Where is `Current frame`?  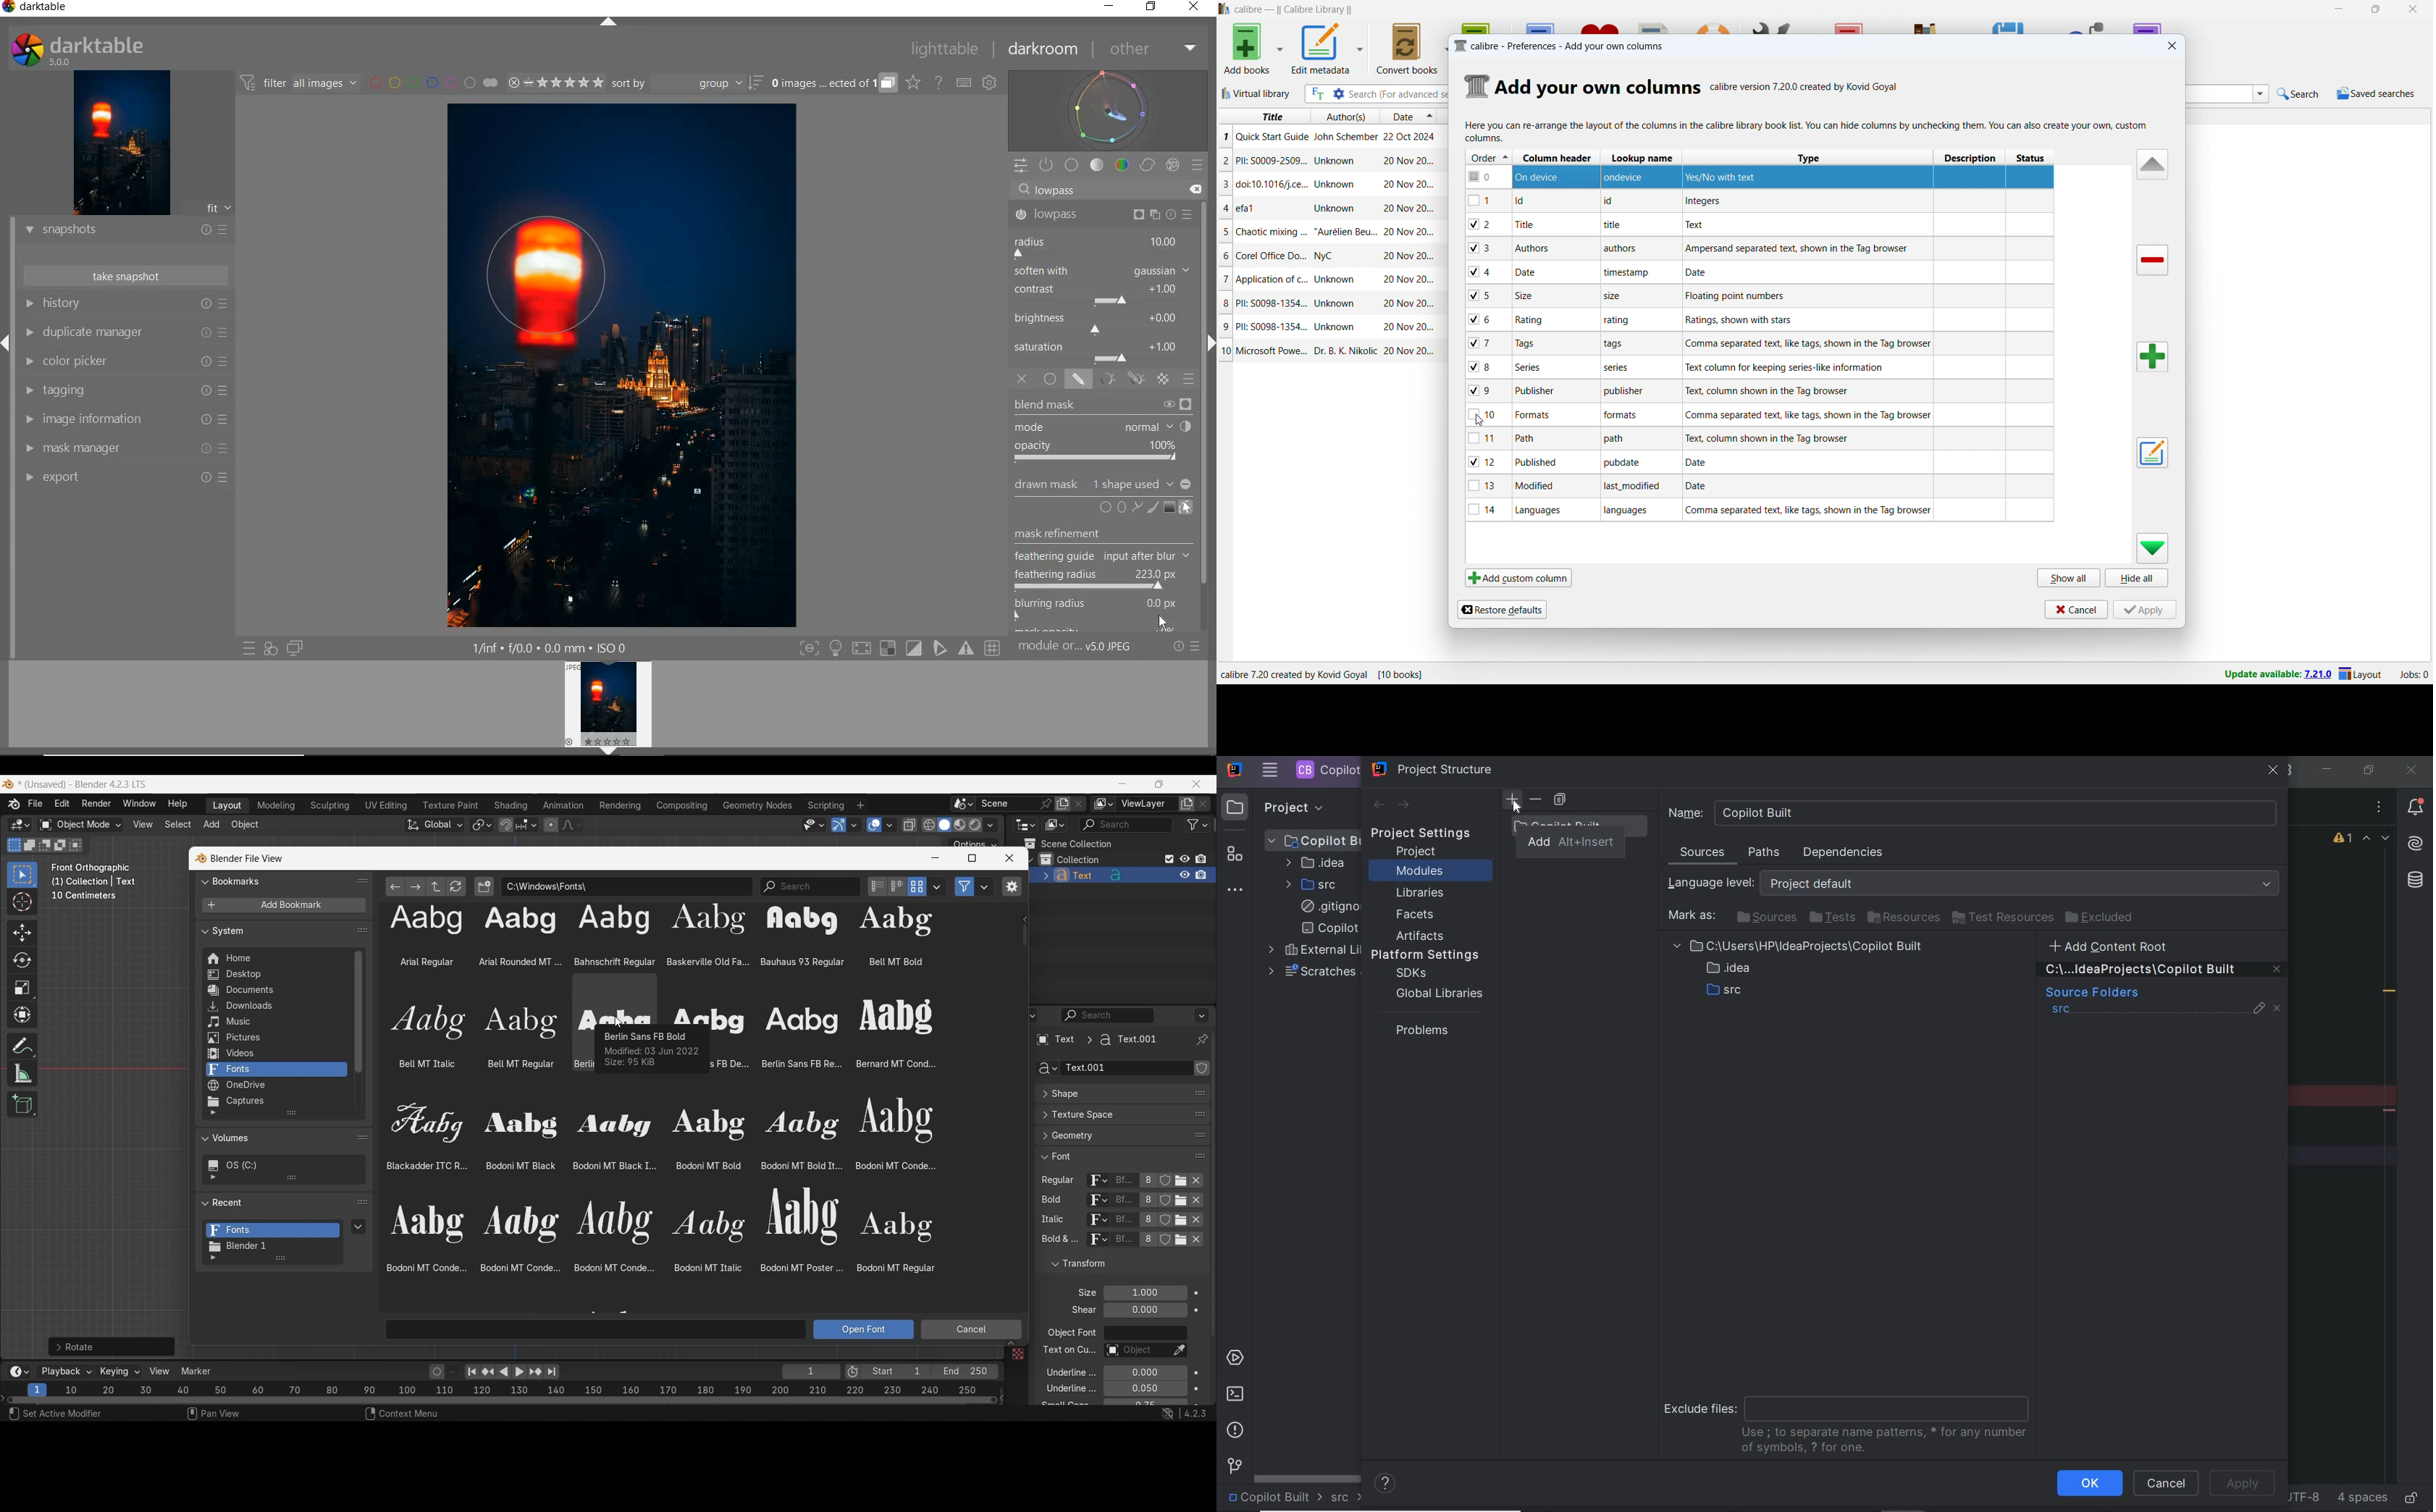
Current frame is located at coordinates (811, 1373).